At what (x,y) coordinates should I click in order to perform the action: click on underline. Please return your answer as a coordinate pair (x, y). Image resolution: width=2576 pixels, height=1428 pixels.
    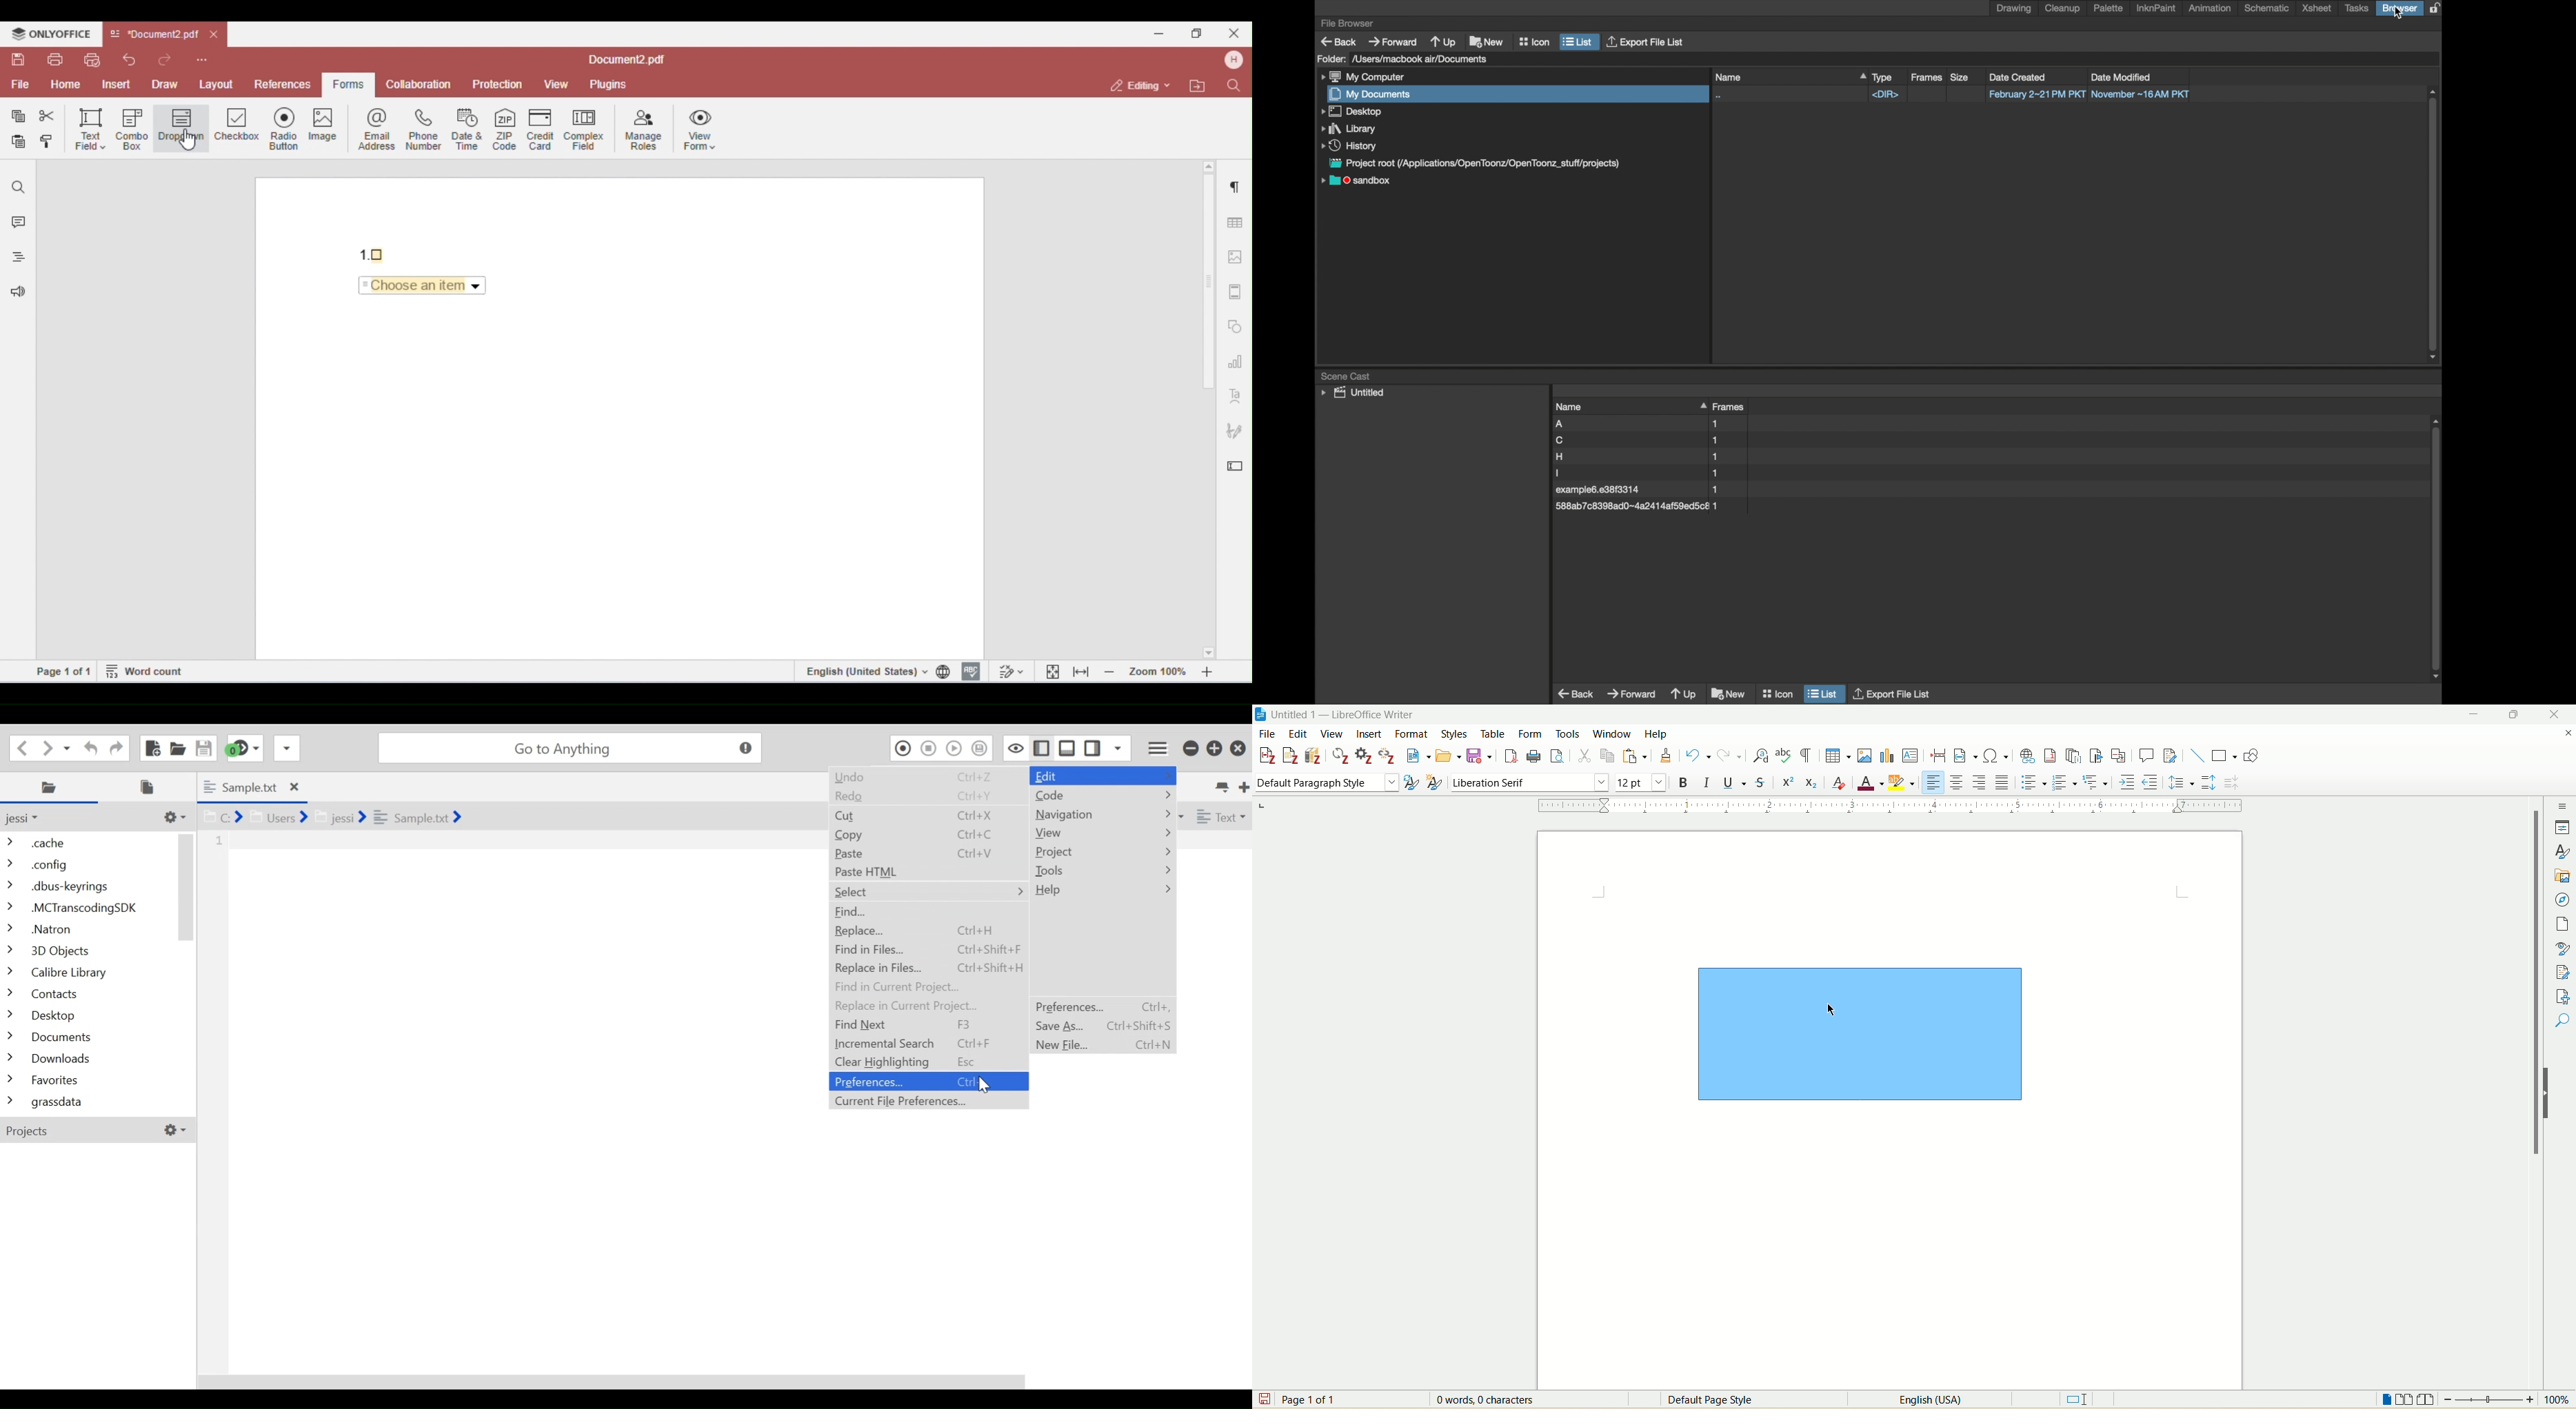
    Looking at the image, I should click on (1735, 782).